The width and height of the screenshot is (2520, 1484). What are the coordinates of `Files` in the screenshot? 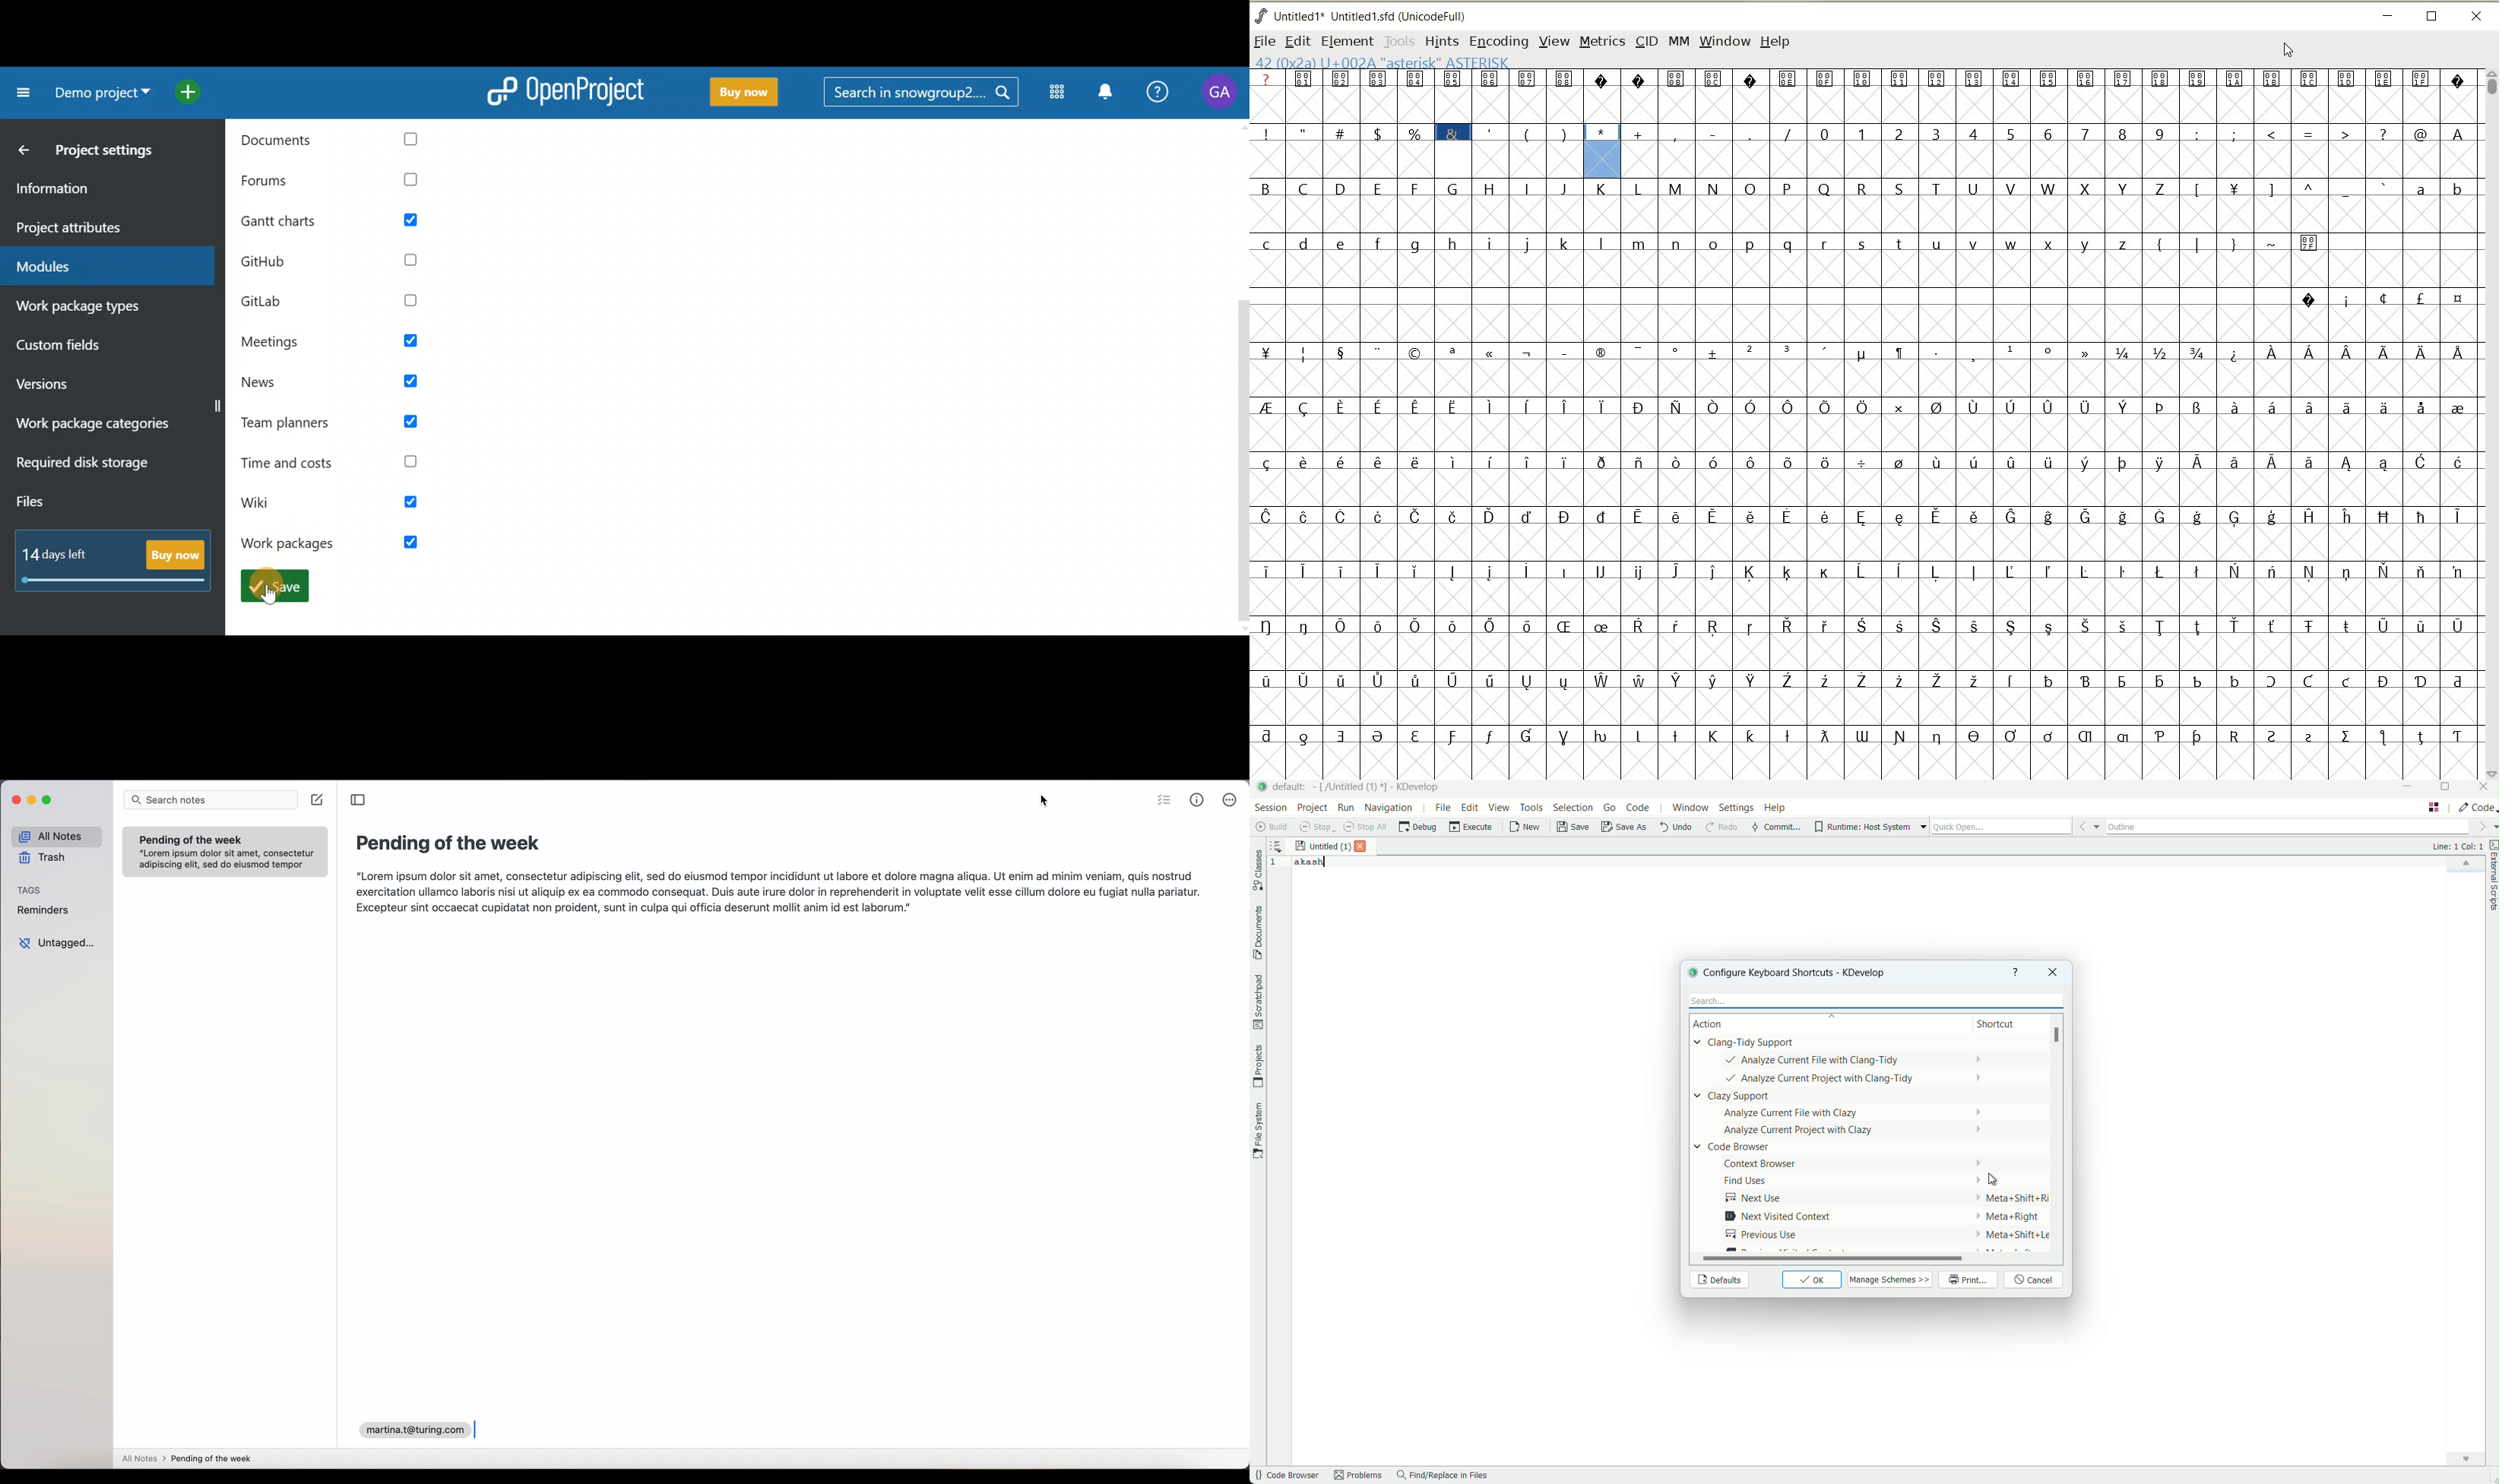 It's located at (68, 504).